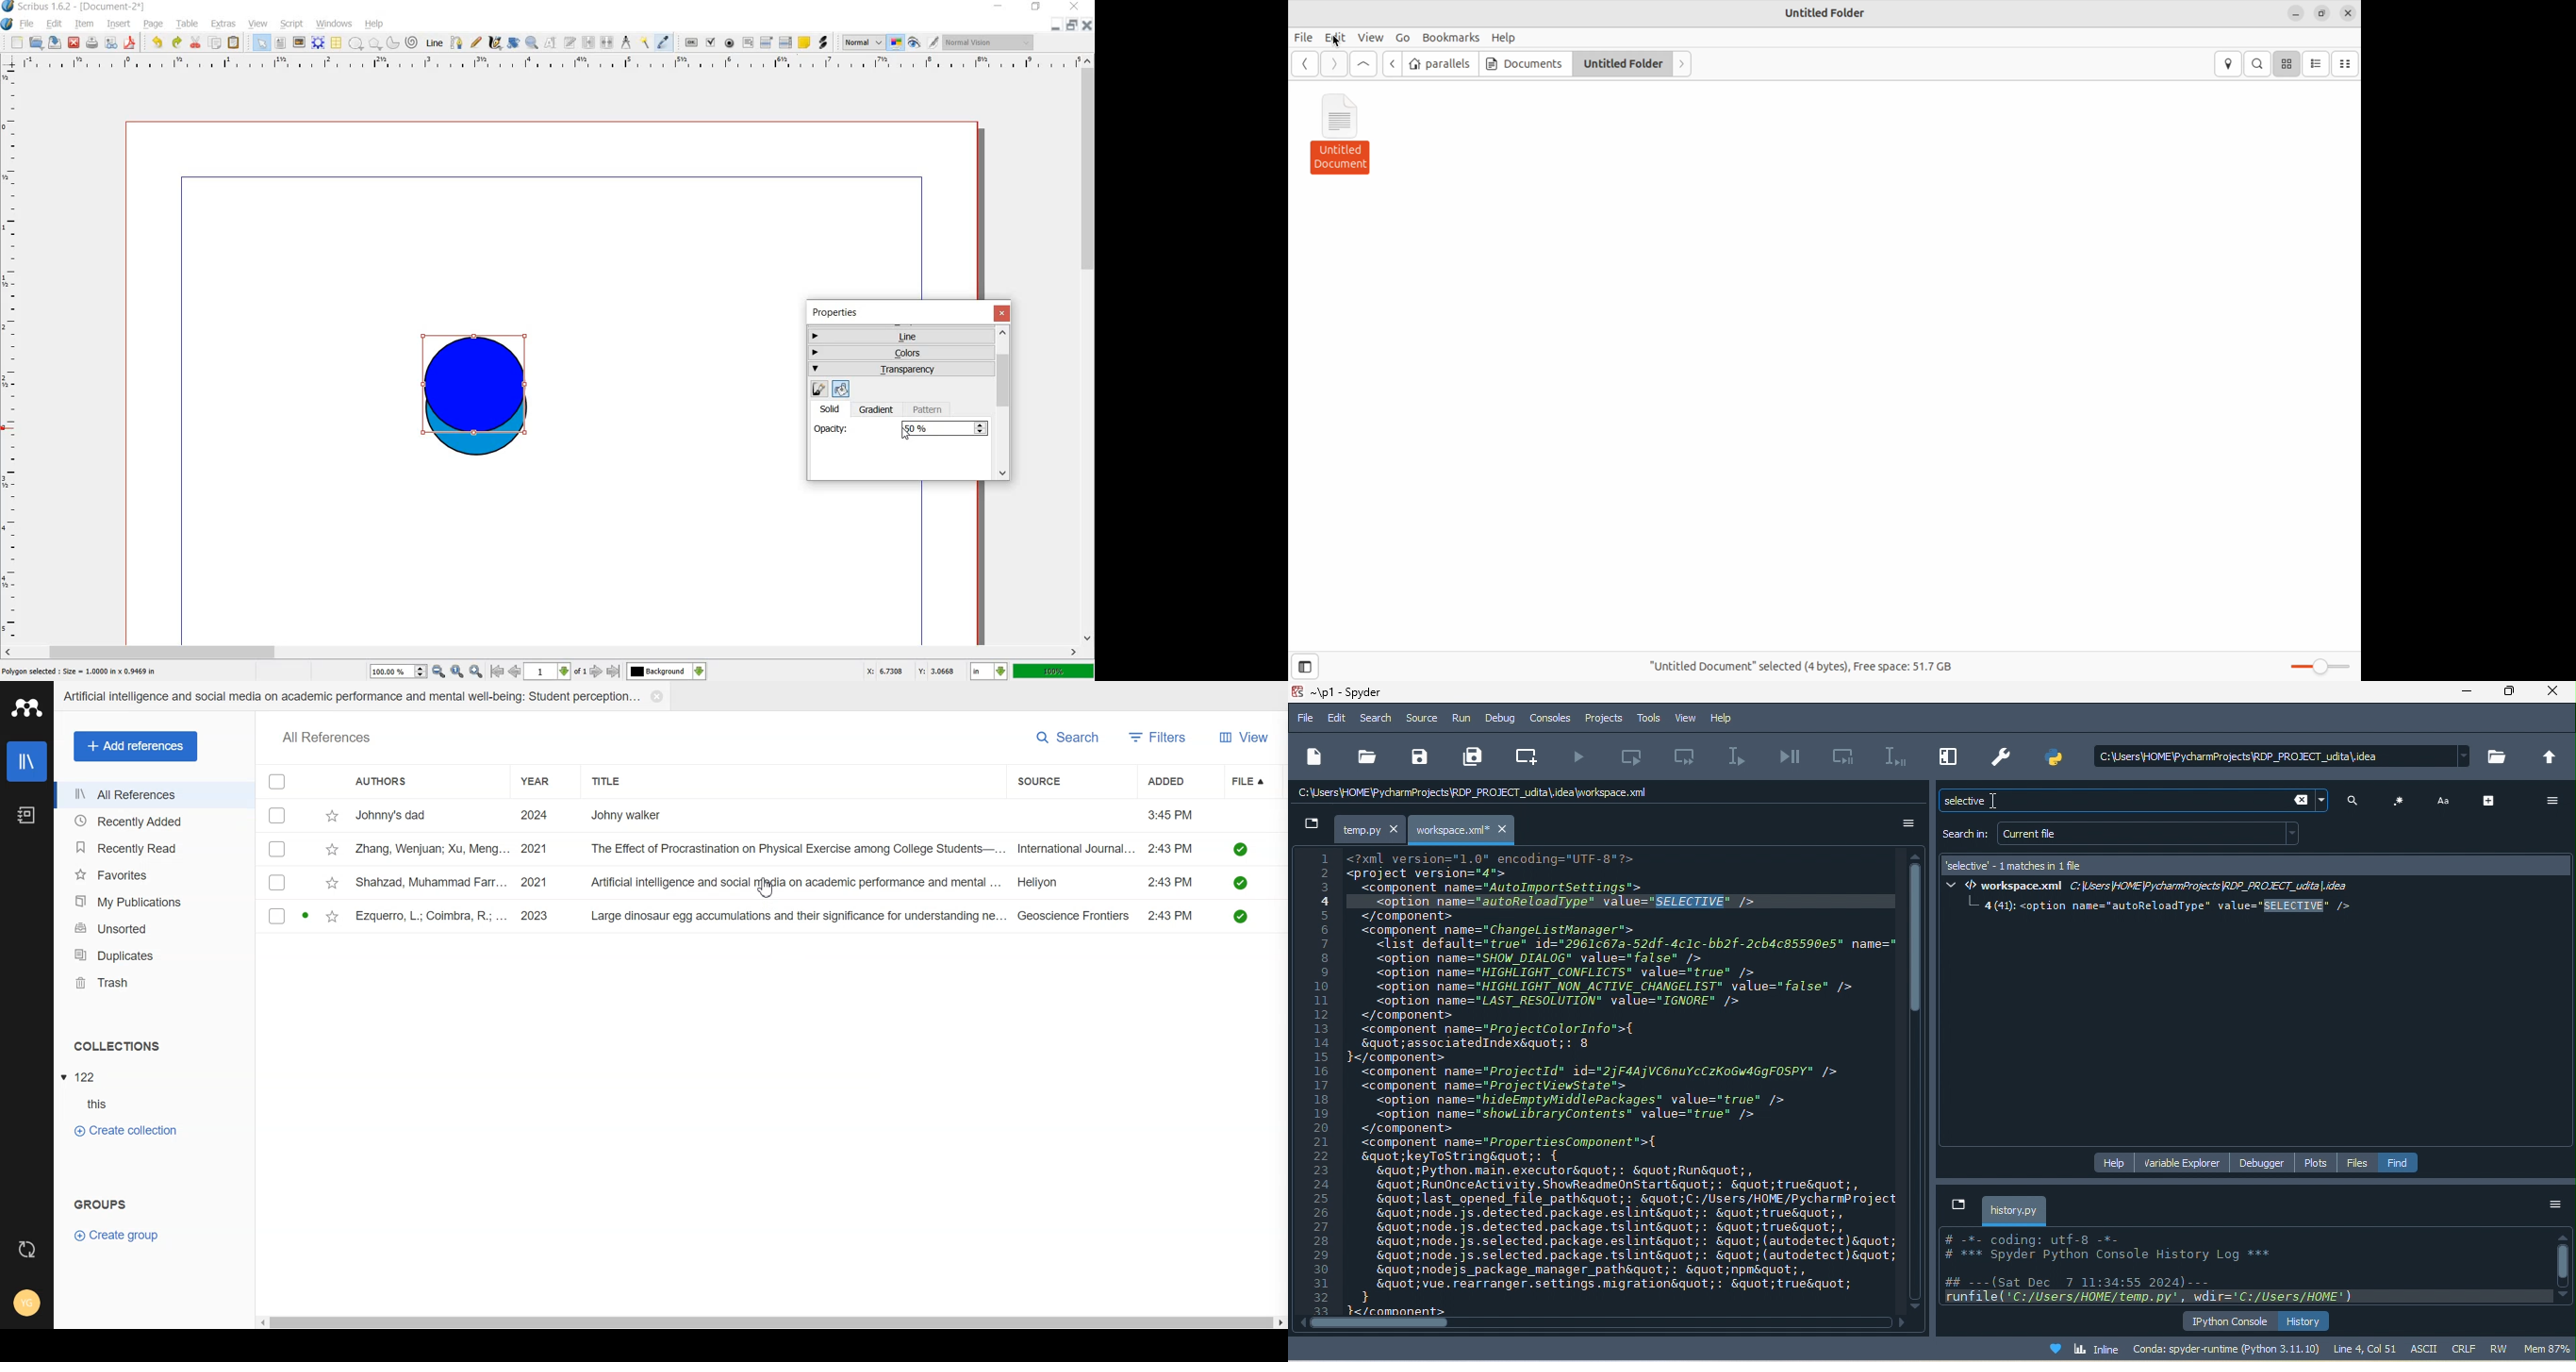 The image size is (2576, 1372). What do you see at coordinates (1371, 37) in the screenshot?
I see `View` at bounding box center [1371, 37].